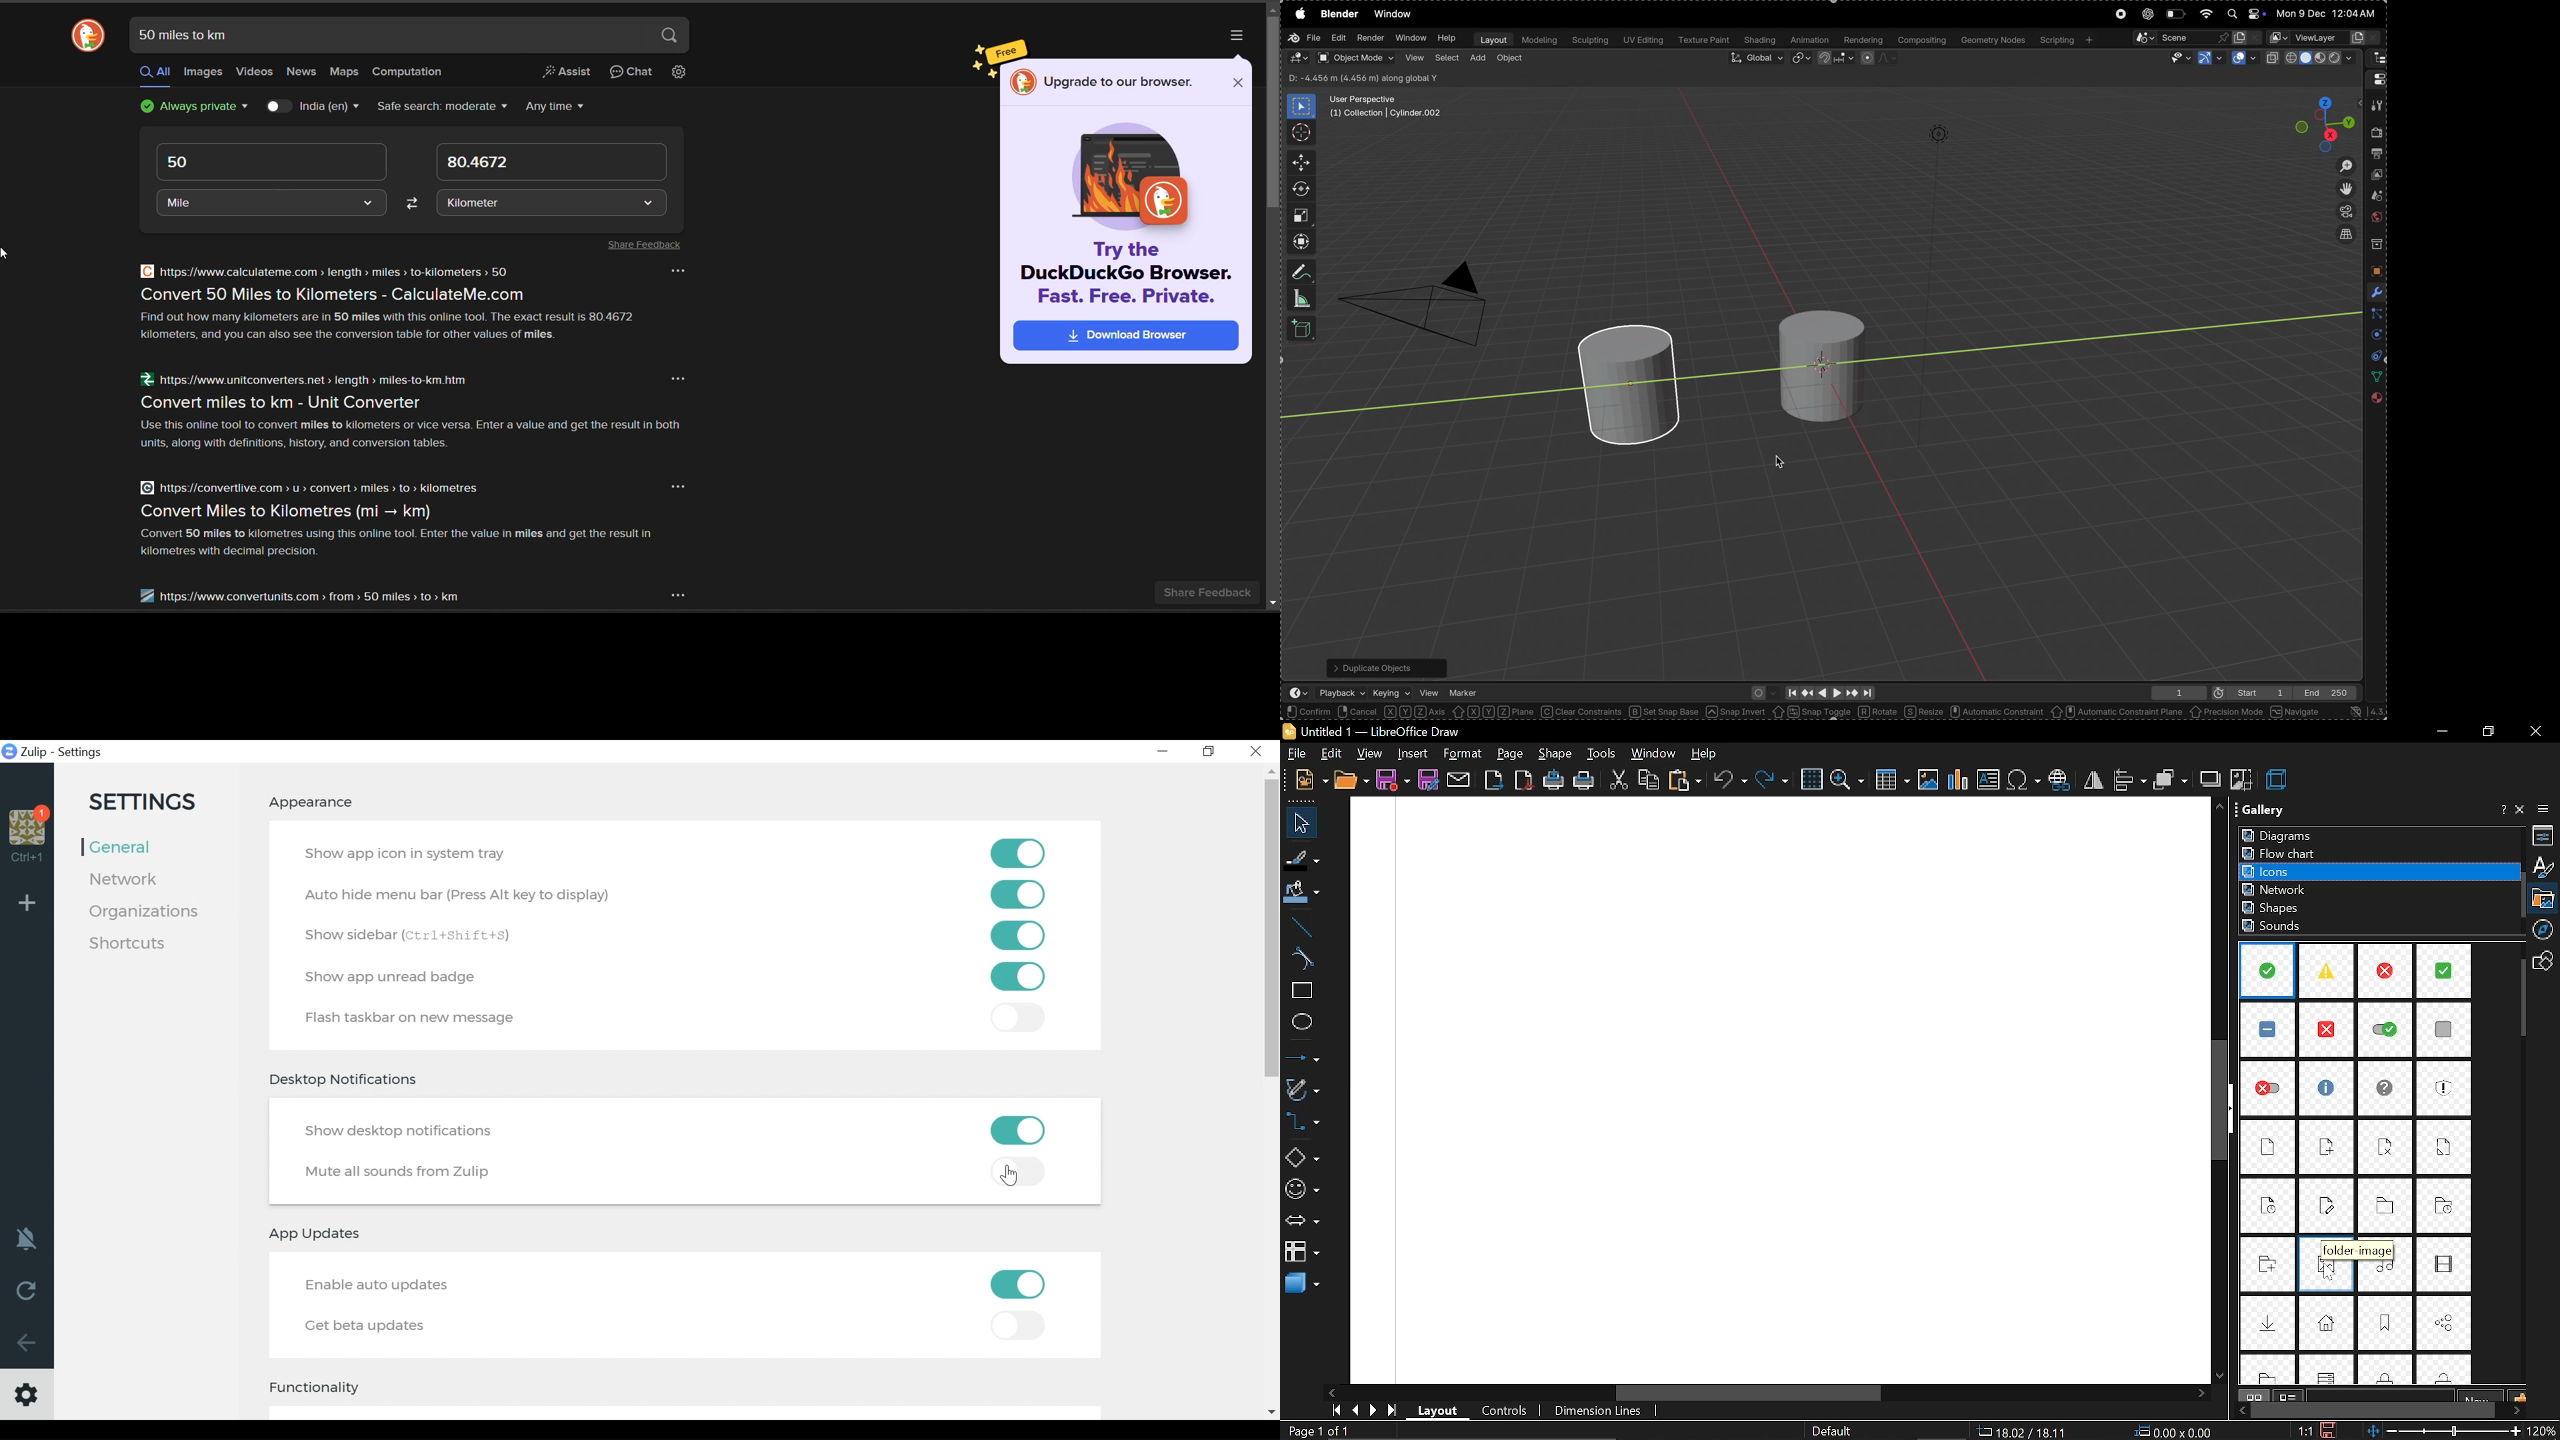 Image resolution: width=2576 pixels, height=1456 pixels. Describe the element at coordinates (2486, 732) in the screenshot. I see `restore down` at that location.